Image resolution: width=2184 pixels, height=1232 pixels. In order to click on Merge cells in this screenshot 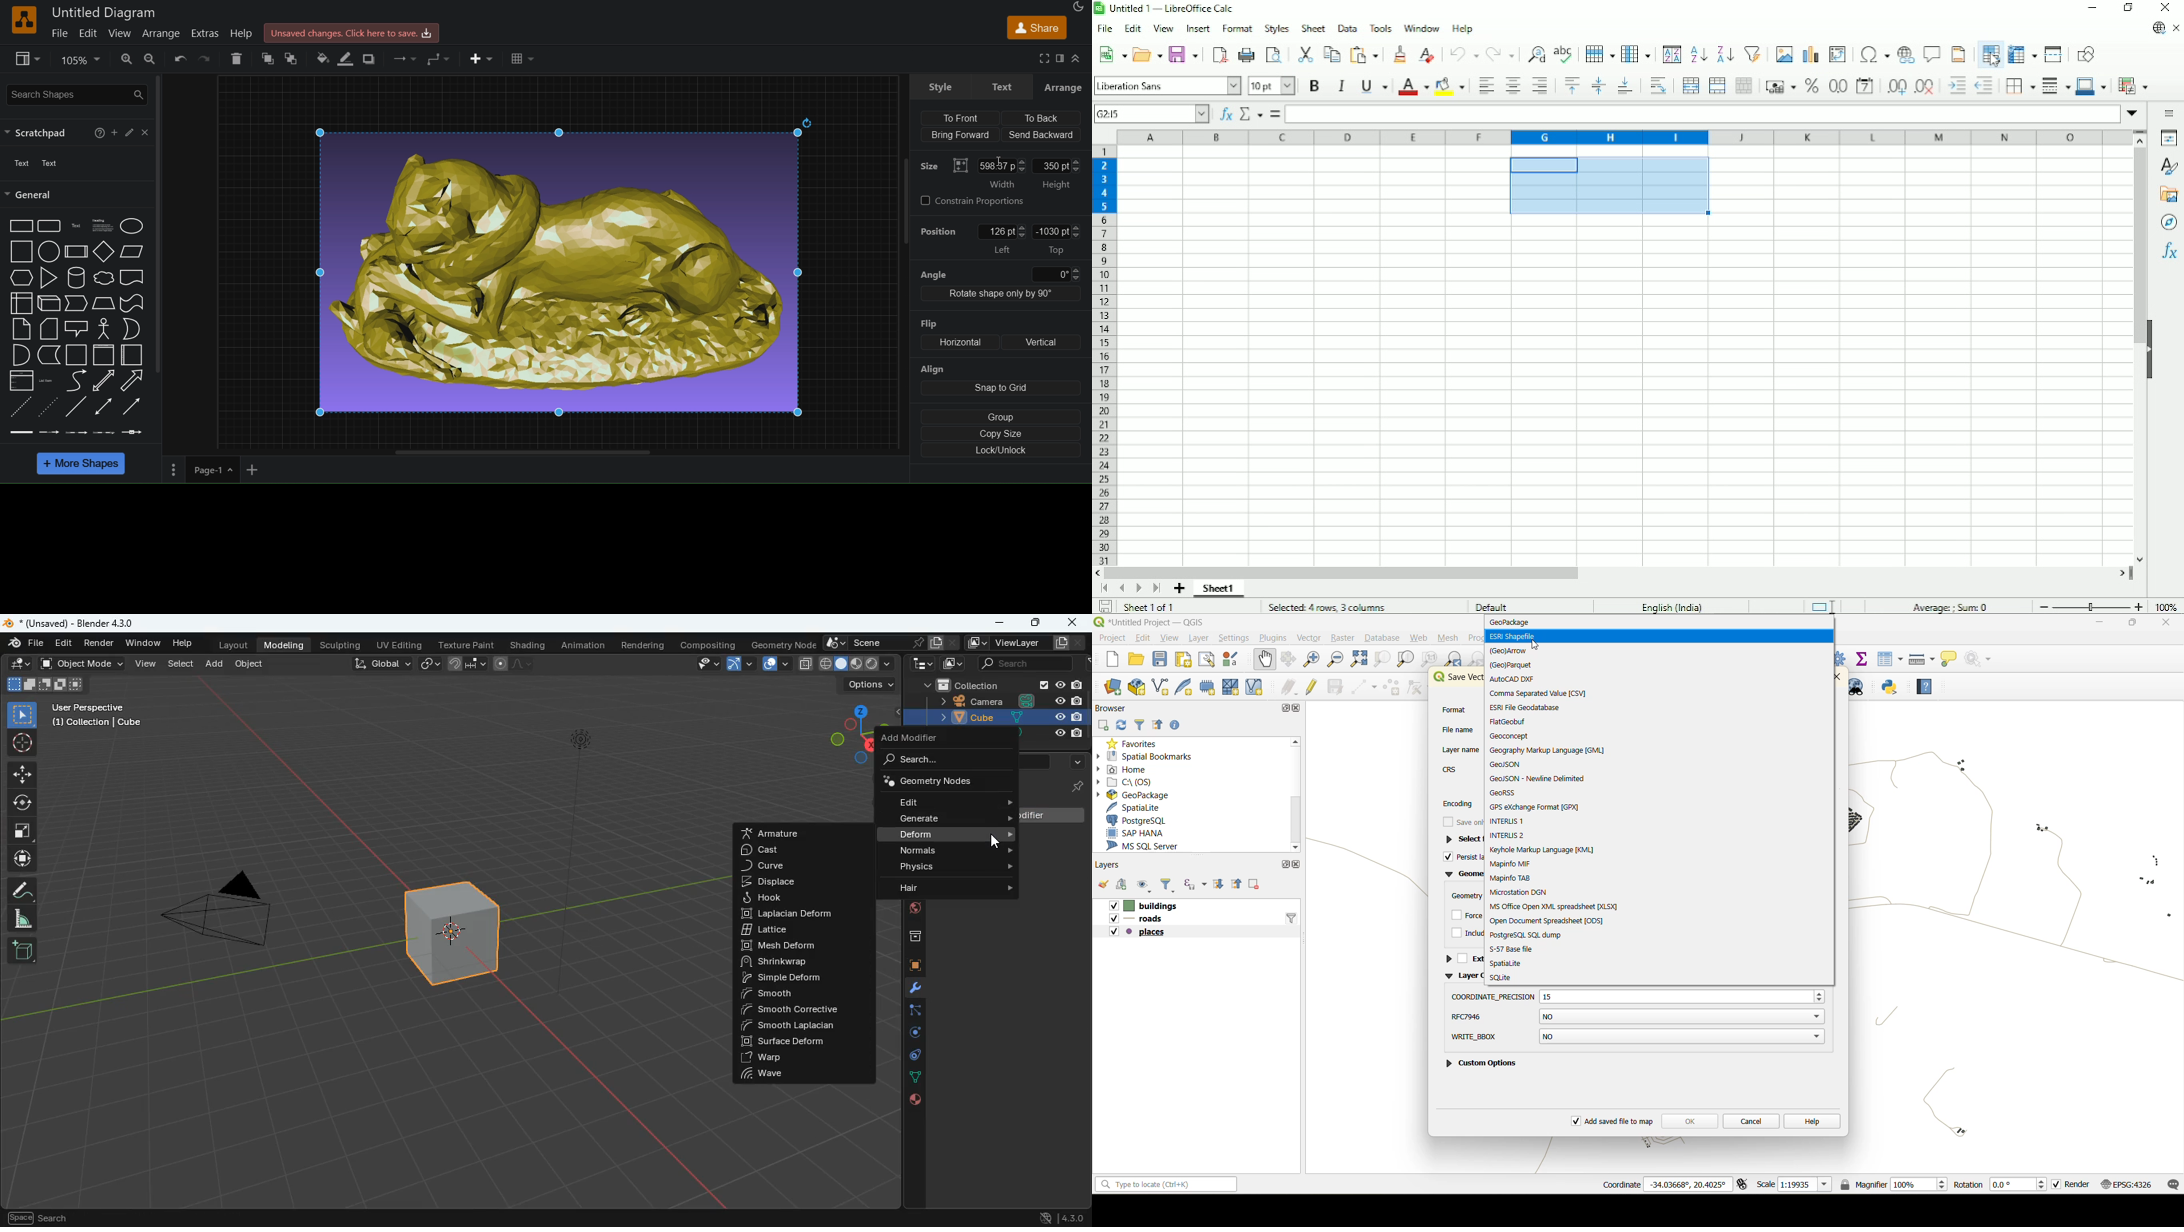, I will do `click(1717, 85)`.